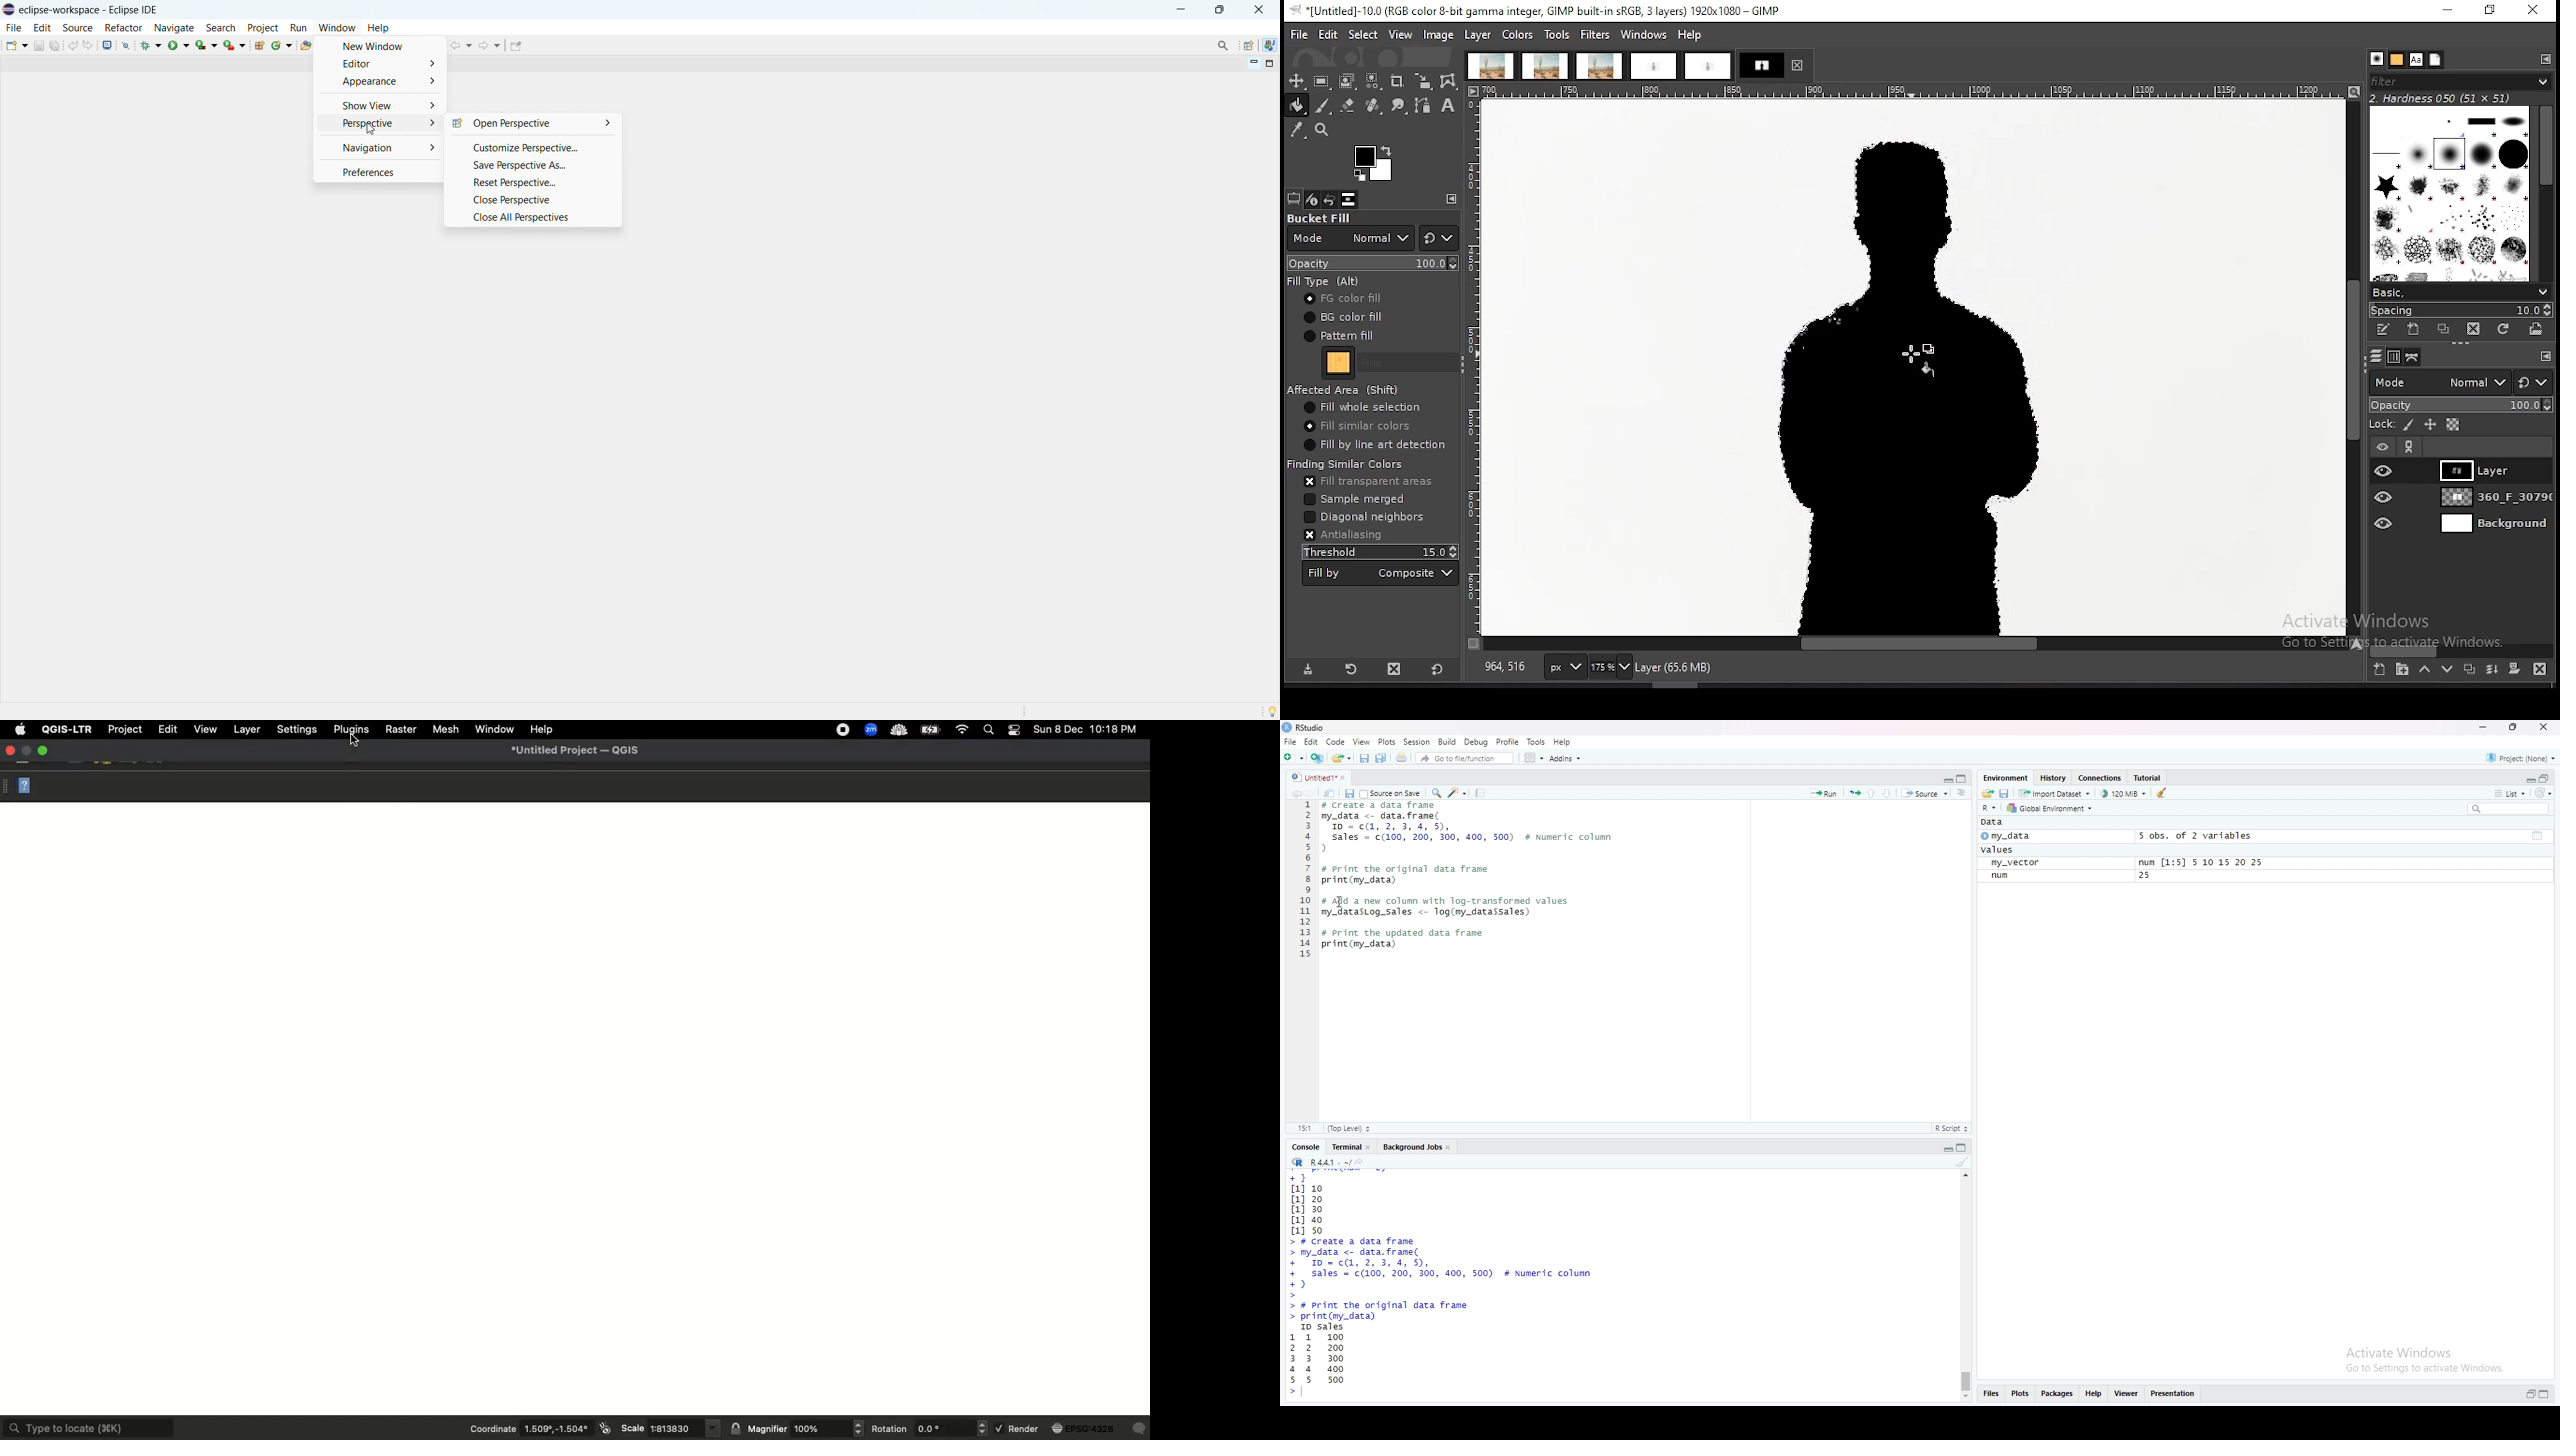 The width and height of the screenshot is (2576, 1456). Describe the element at coordinates (1944, 1149) in the screenshot. I see `minimize` at that location.